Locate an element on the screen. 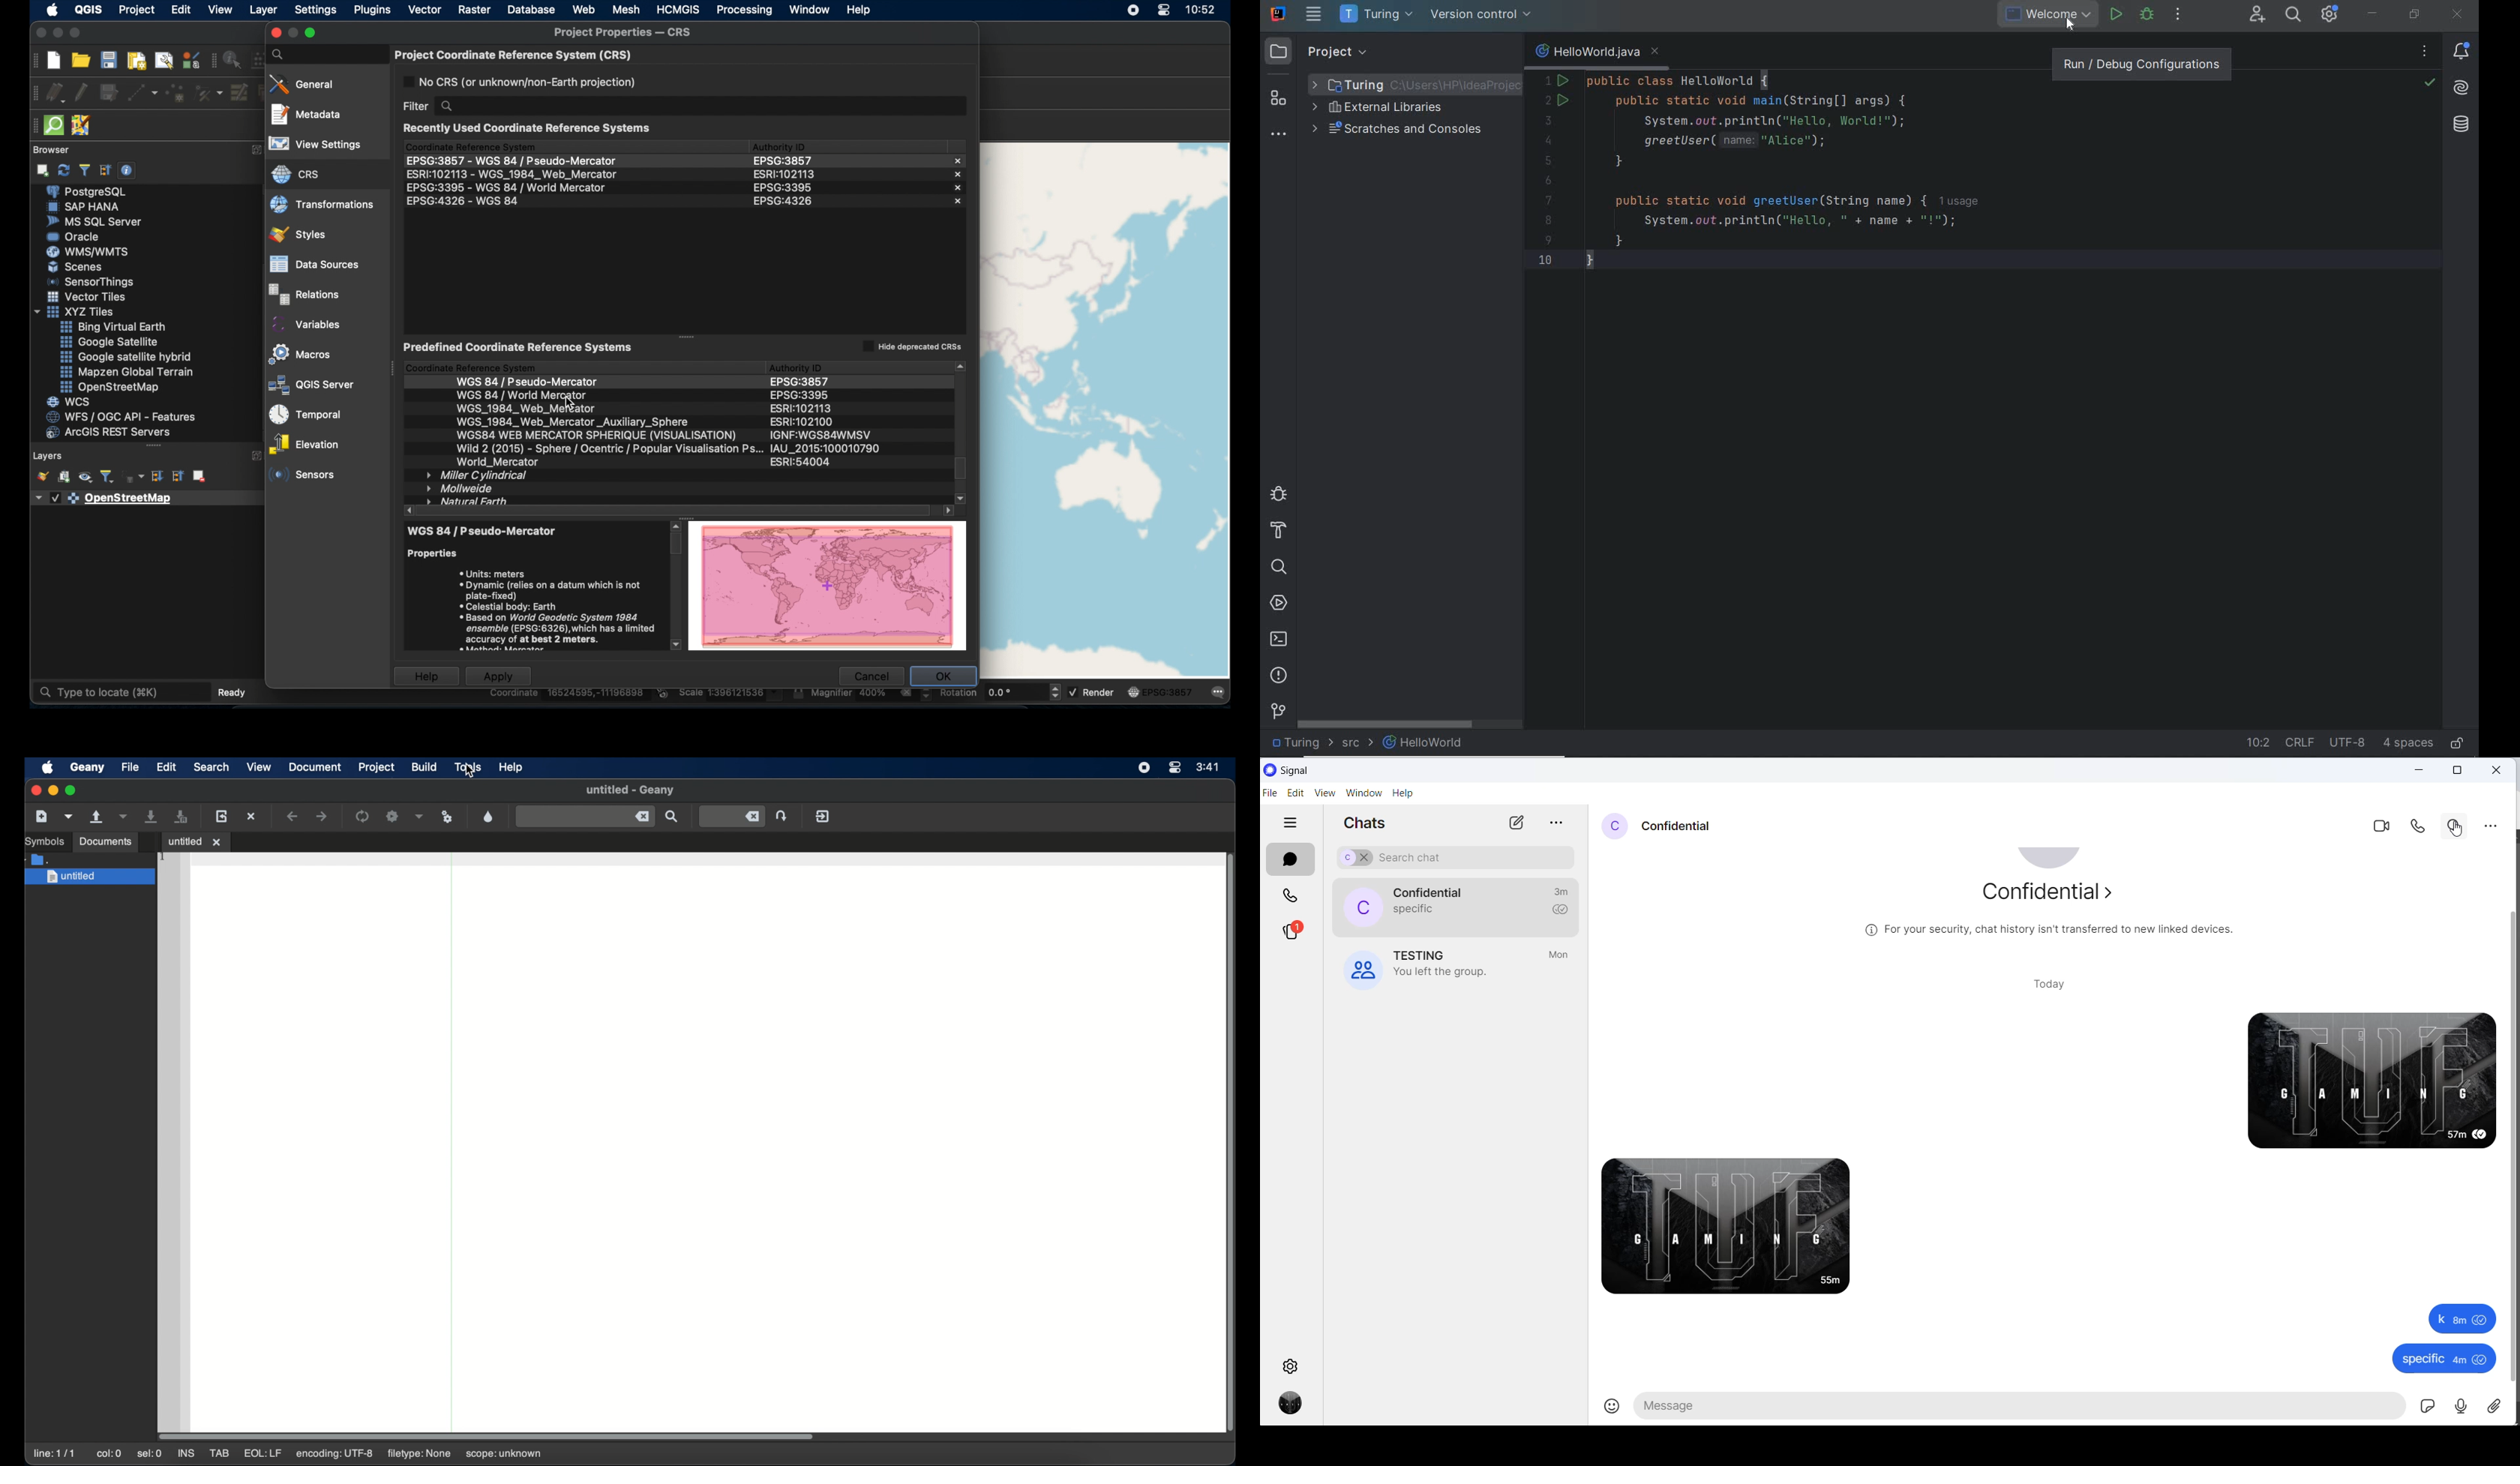 The image size is (2520, 1484). structure is located at coordinates (1279, 99).